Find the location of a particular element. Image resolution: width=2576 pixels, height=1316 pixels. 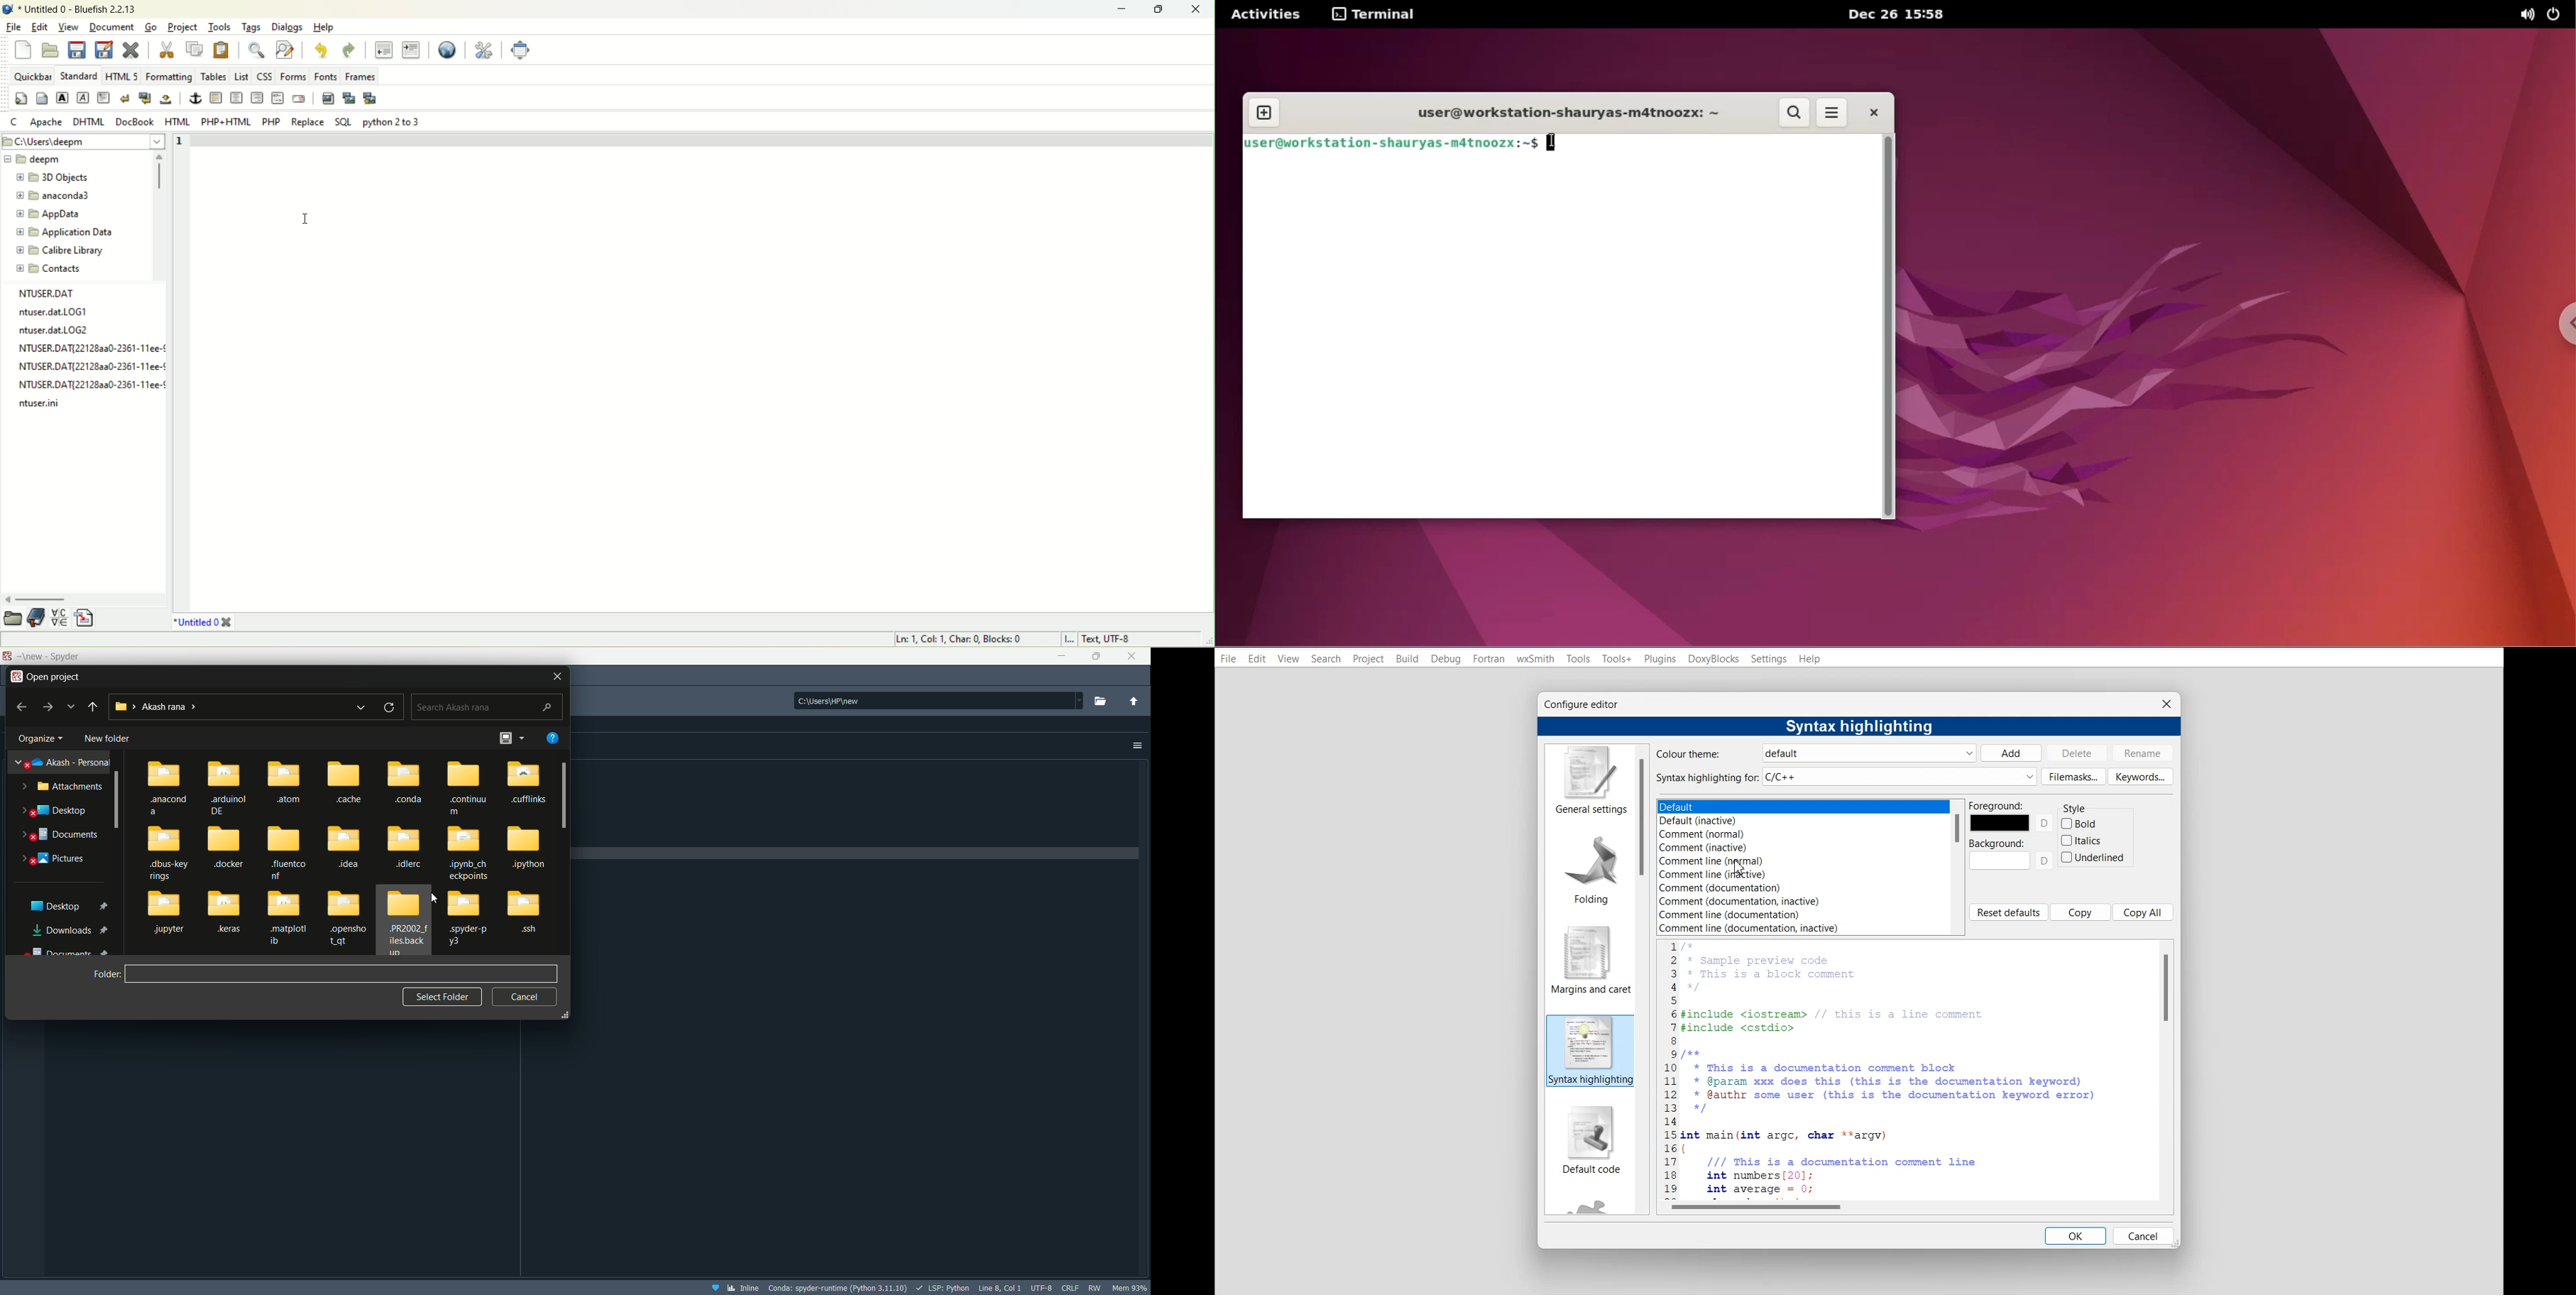

save is located at coordinates (78, 51).